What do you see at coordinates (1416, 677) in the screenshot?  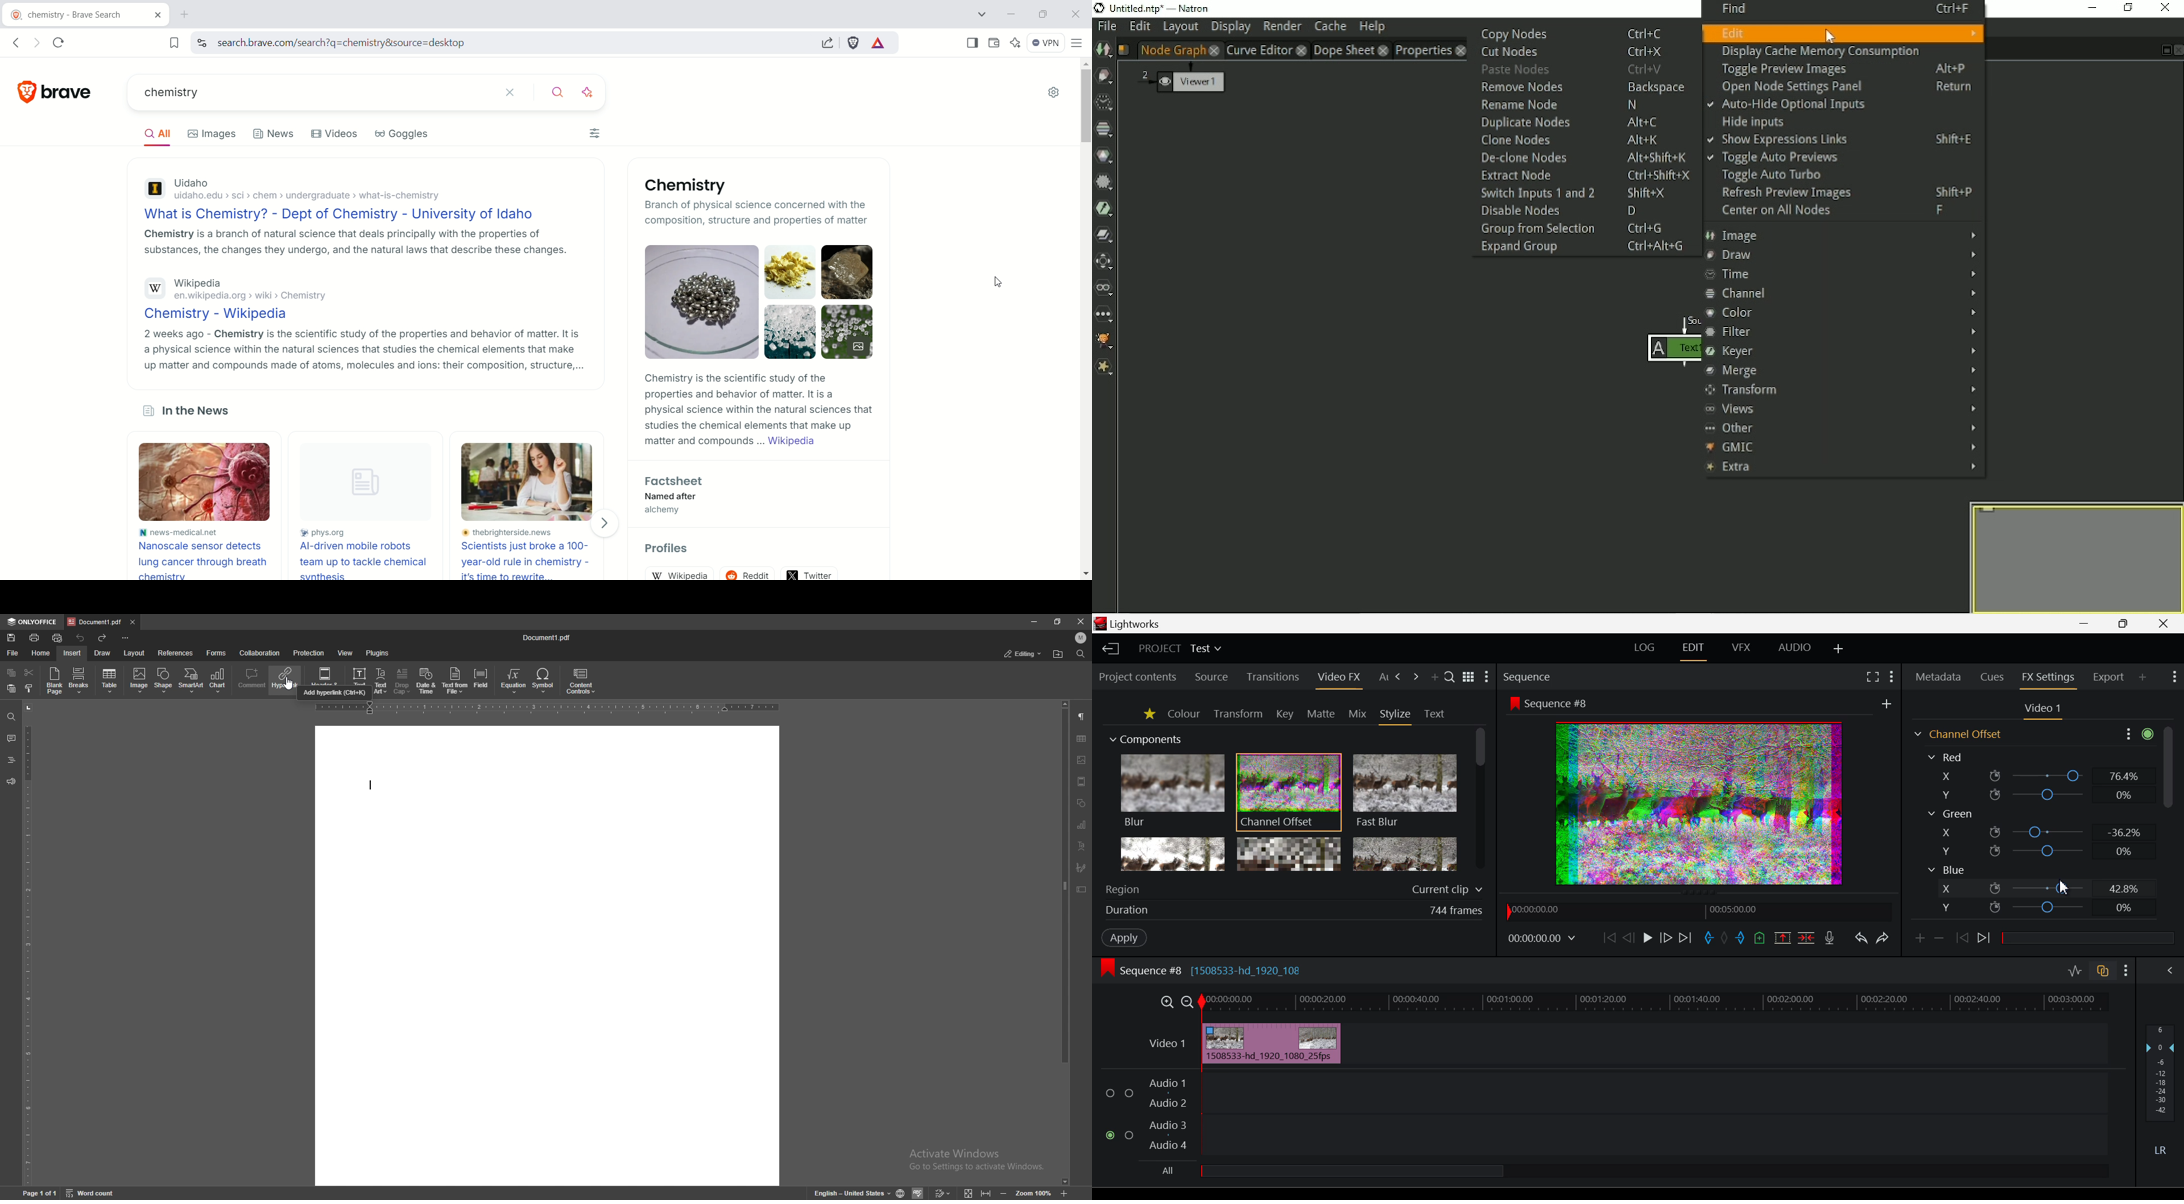 I see `Next Tab` at bounding box center [1416, 677].